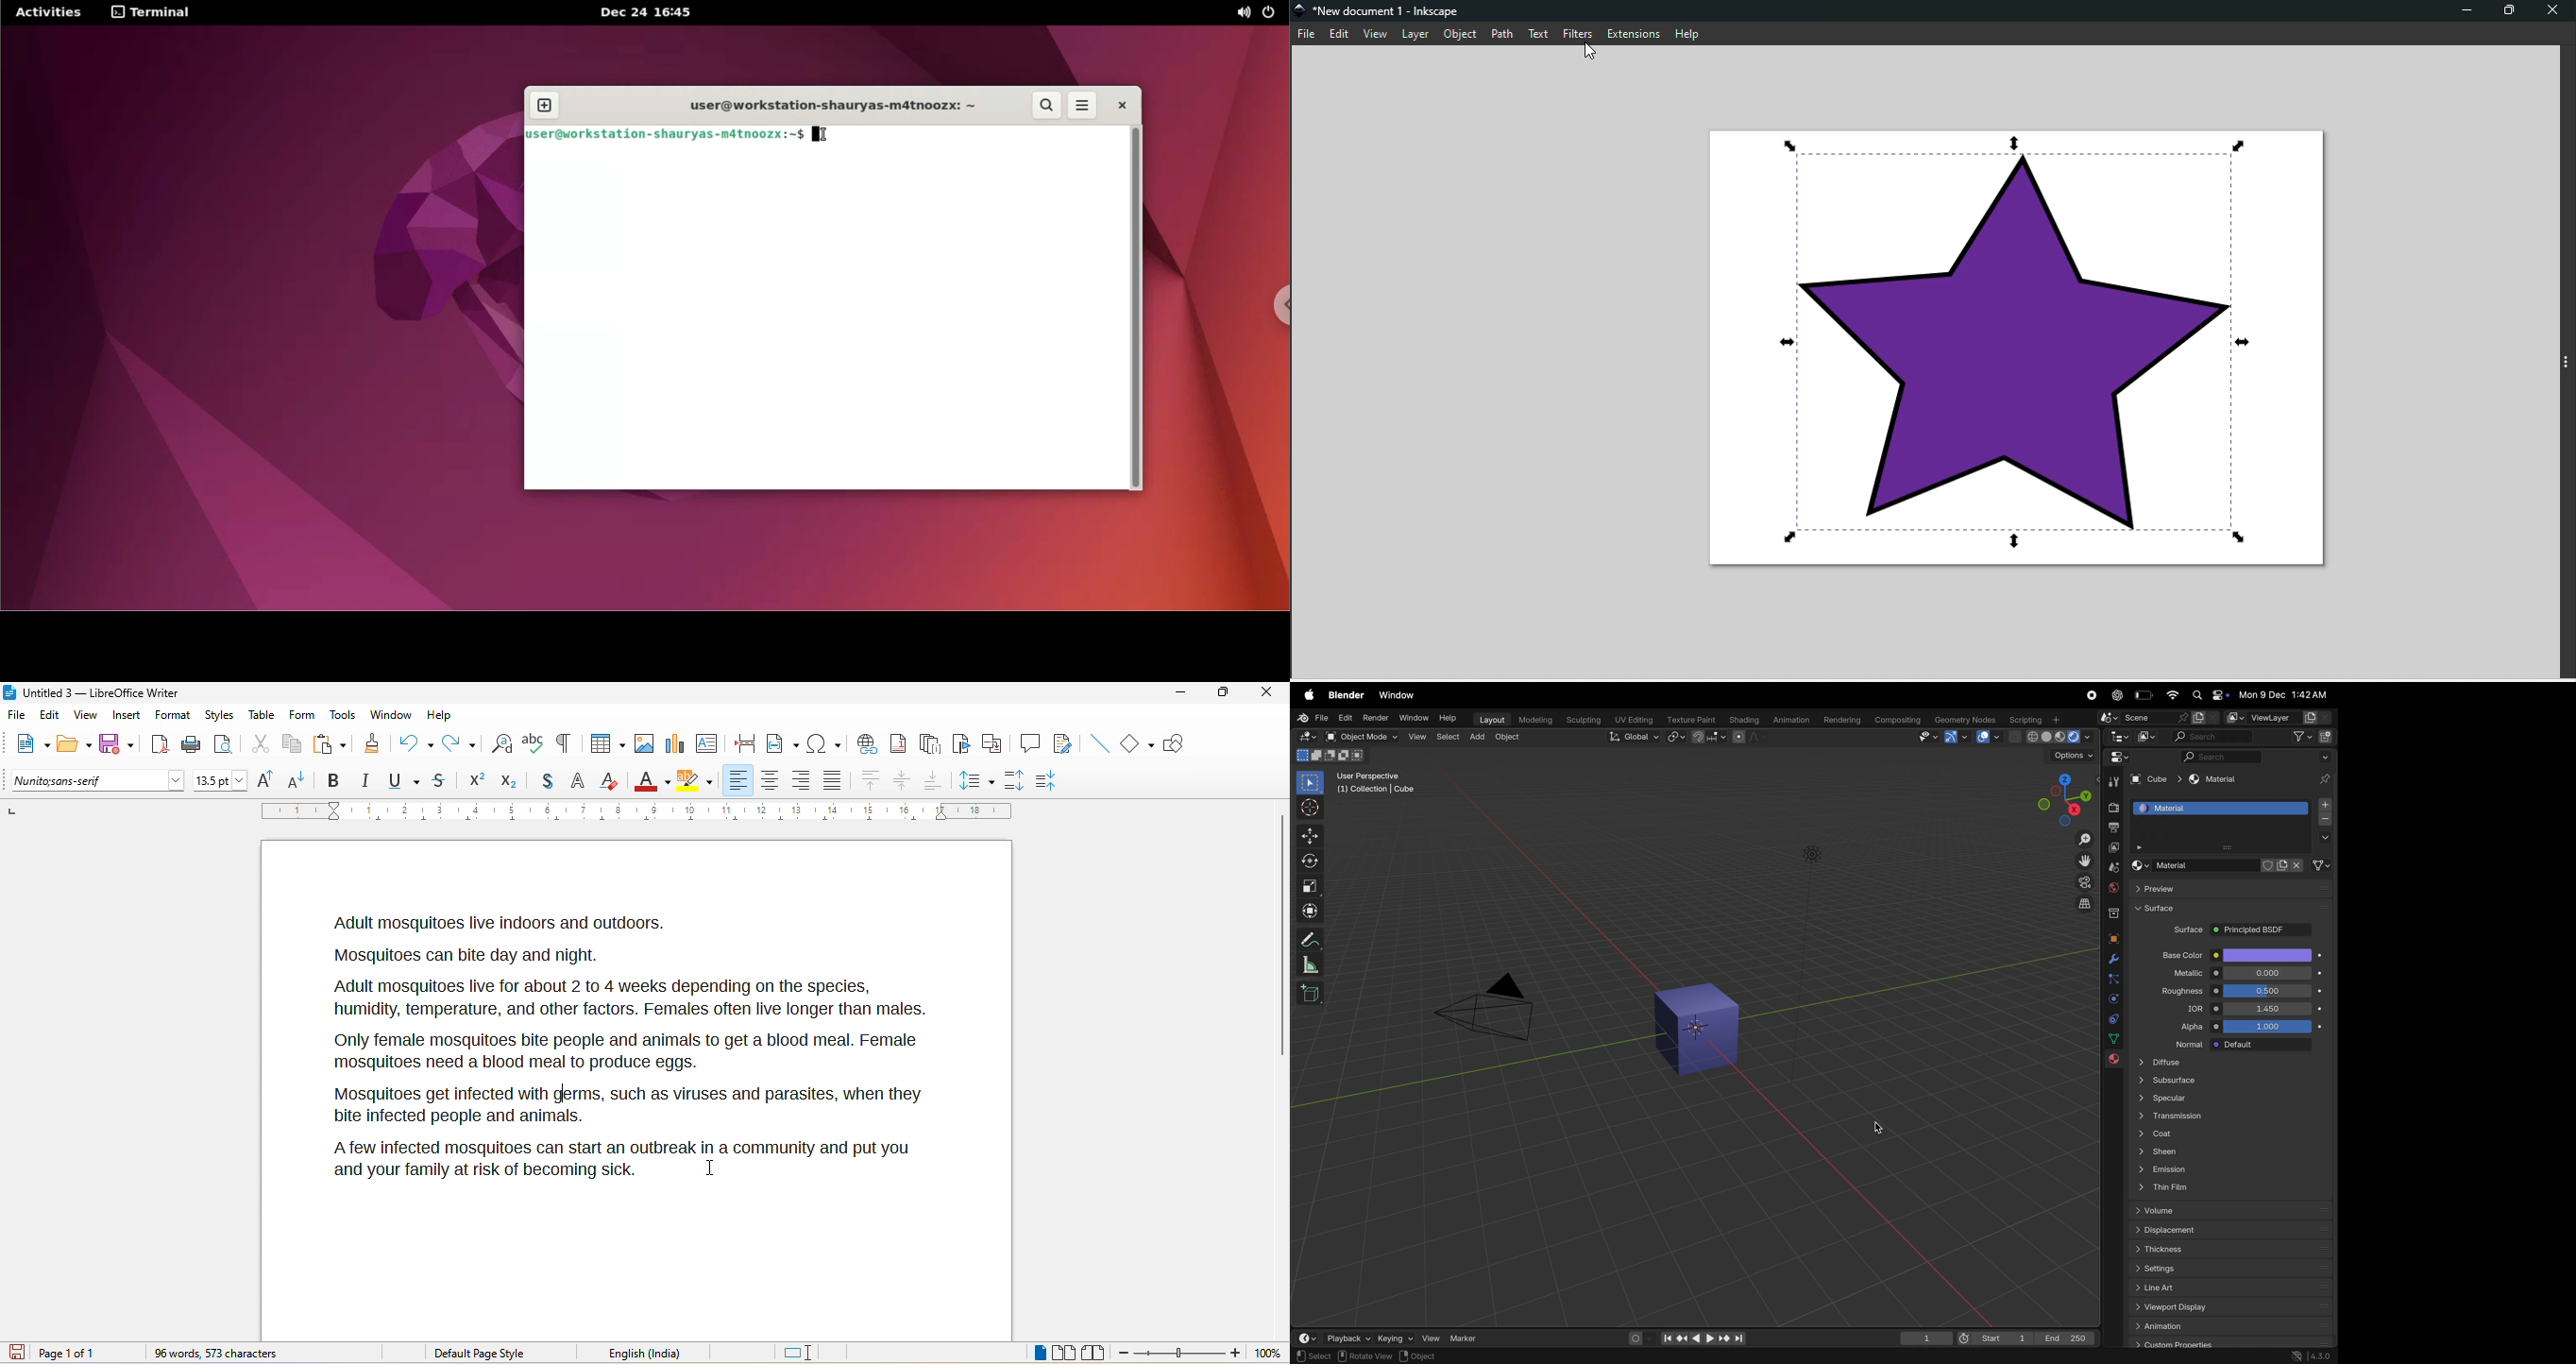  I want to click on tools, so click(2113, 781).